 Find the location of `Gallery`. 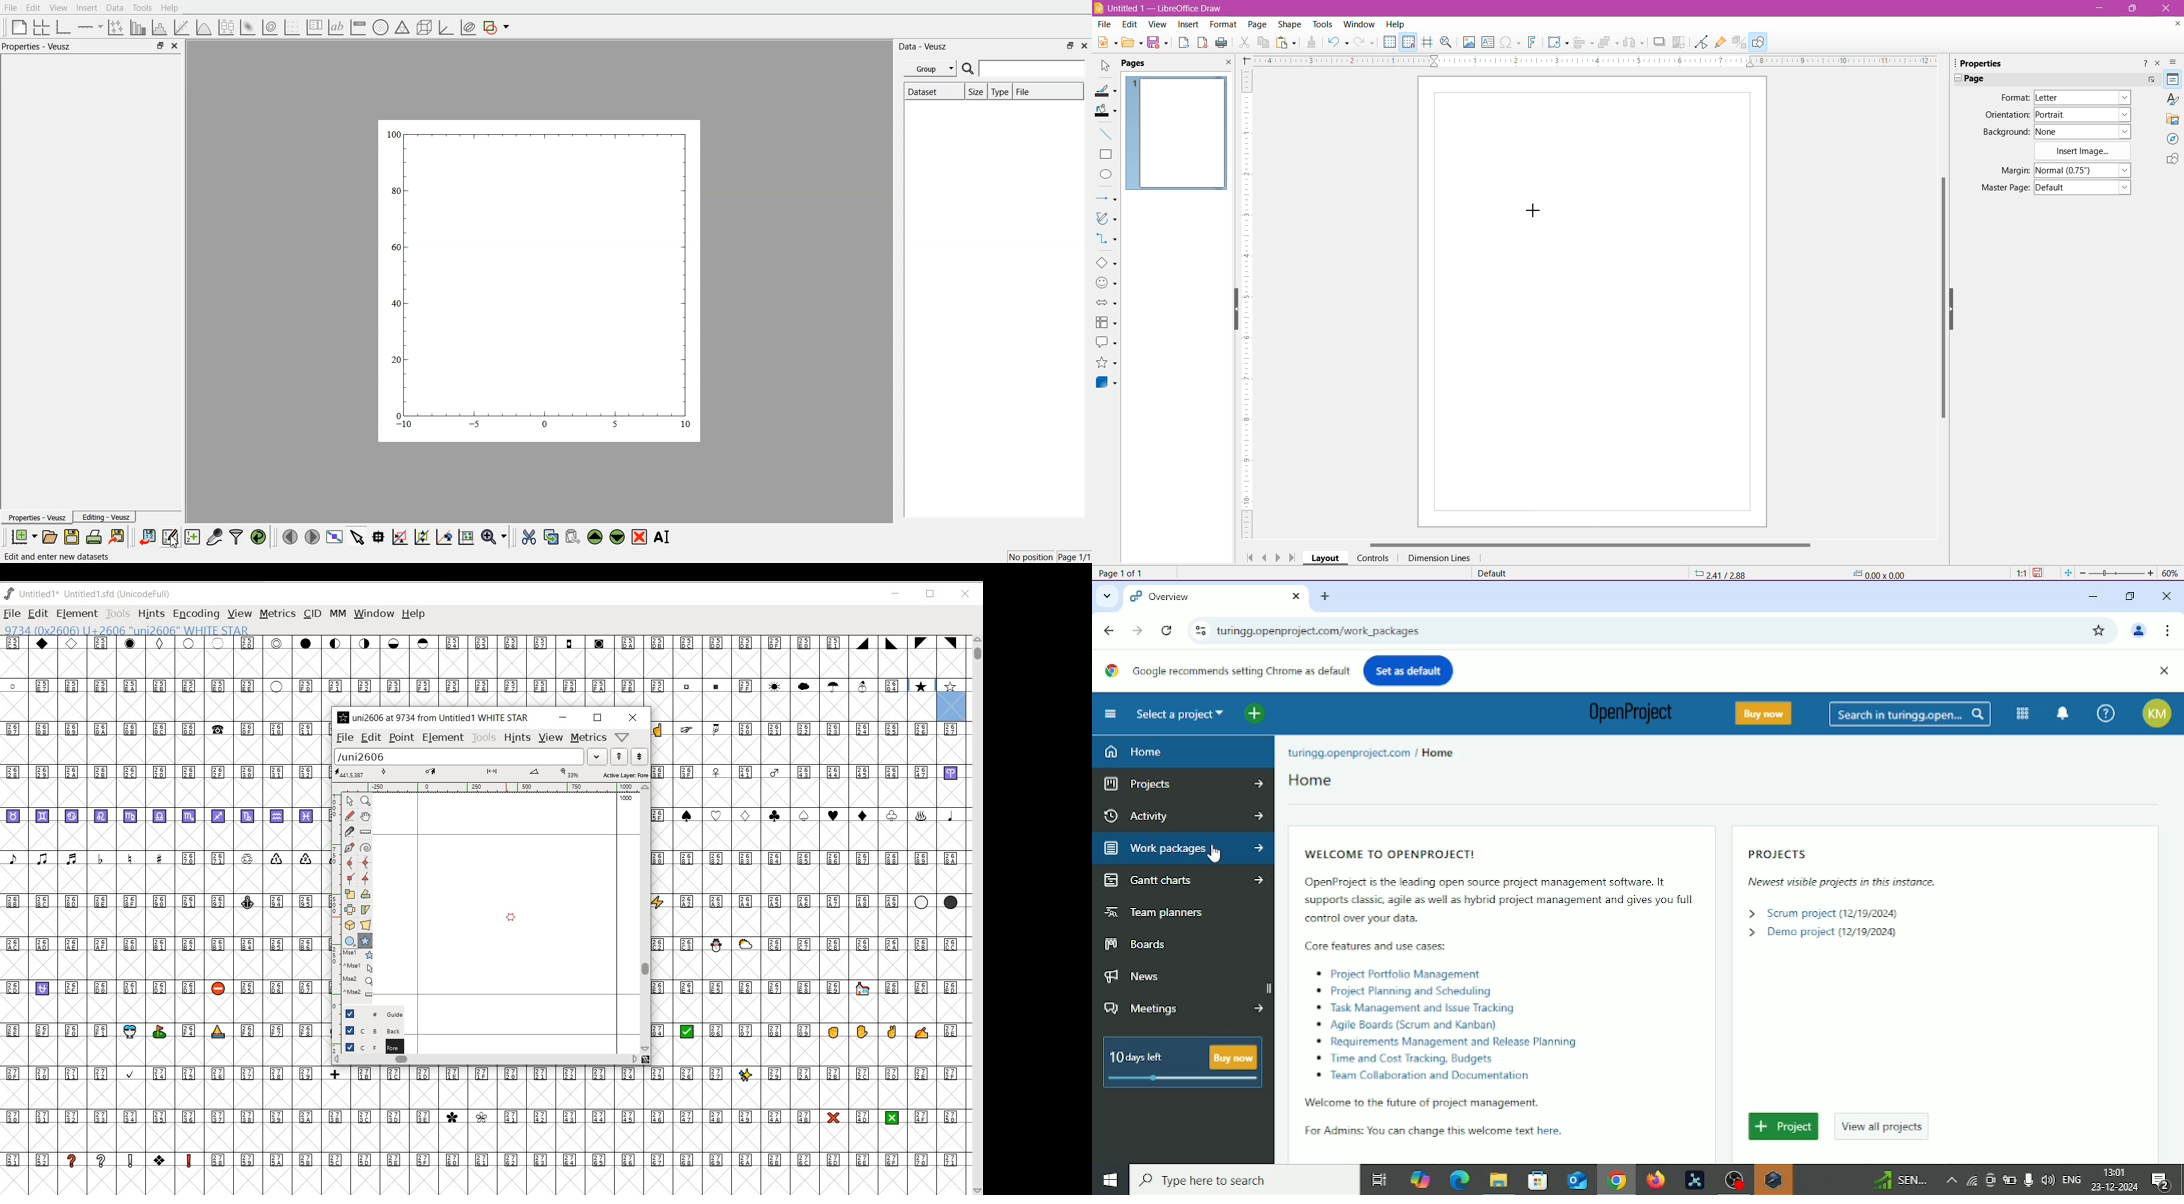

Gallery is located at coordinates (2173, 119).